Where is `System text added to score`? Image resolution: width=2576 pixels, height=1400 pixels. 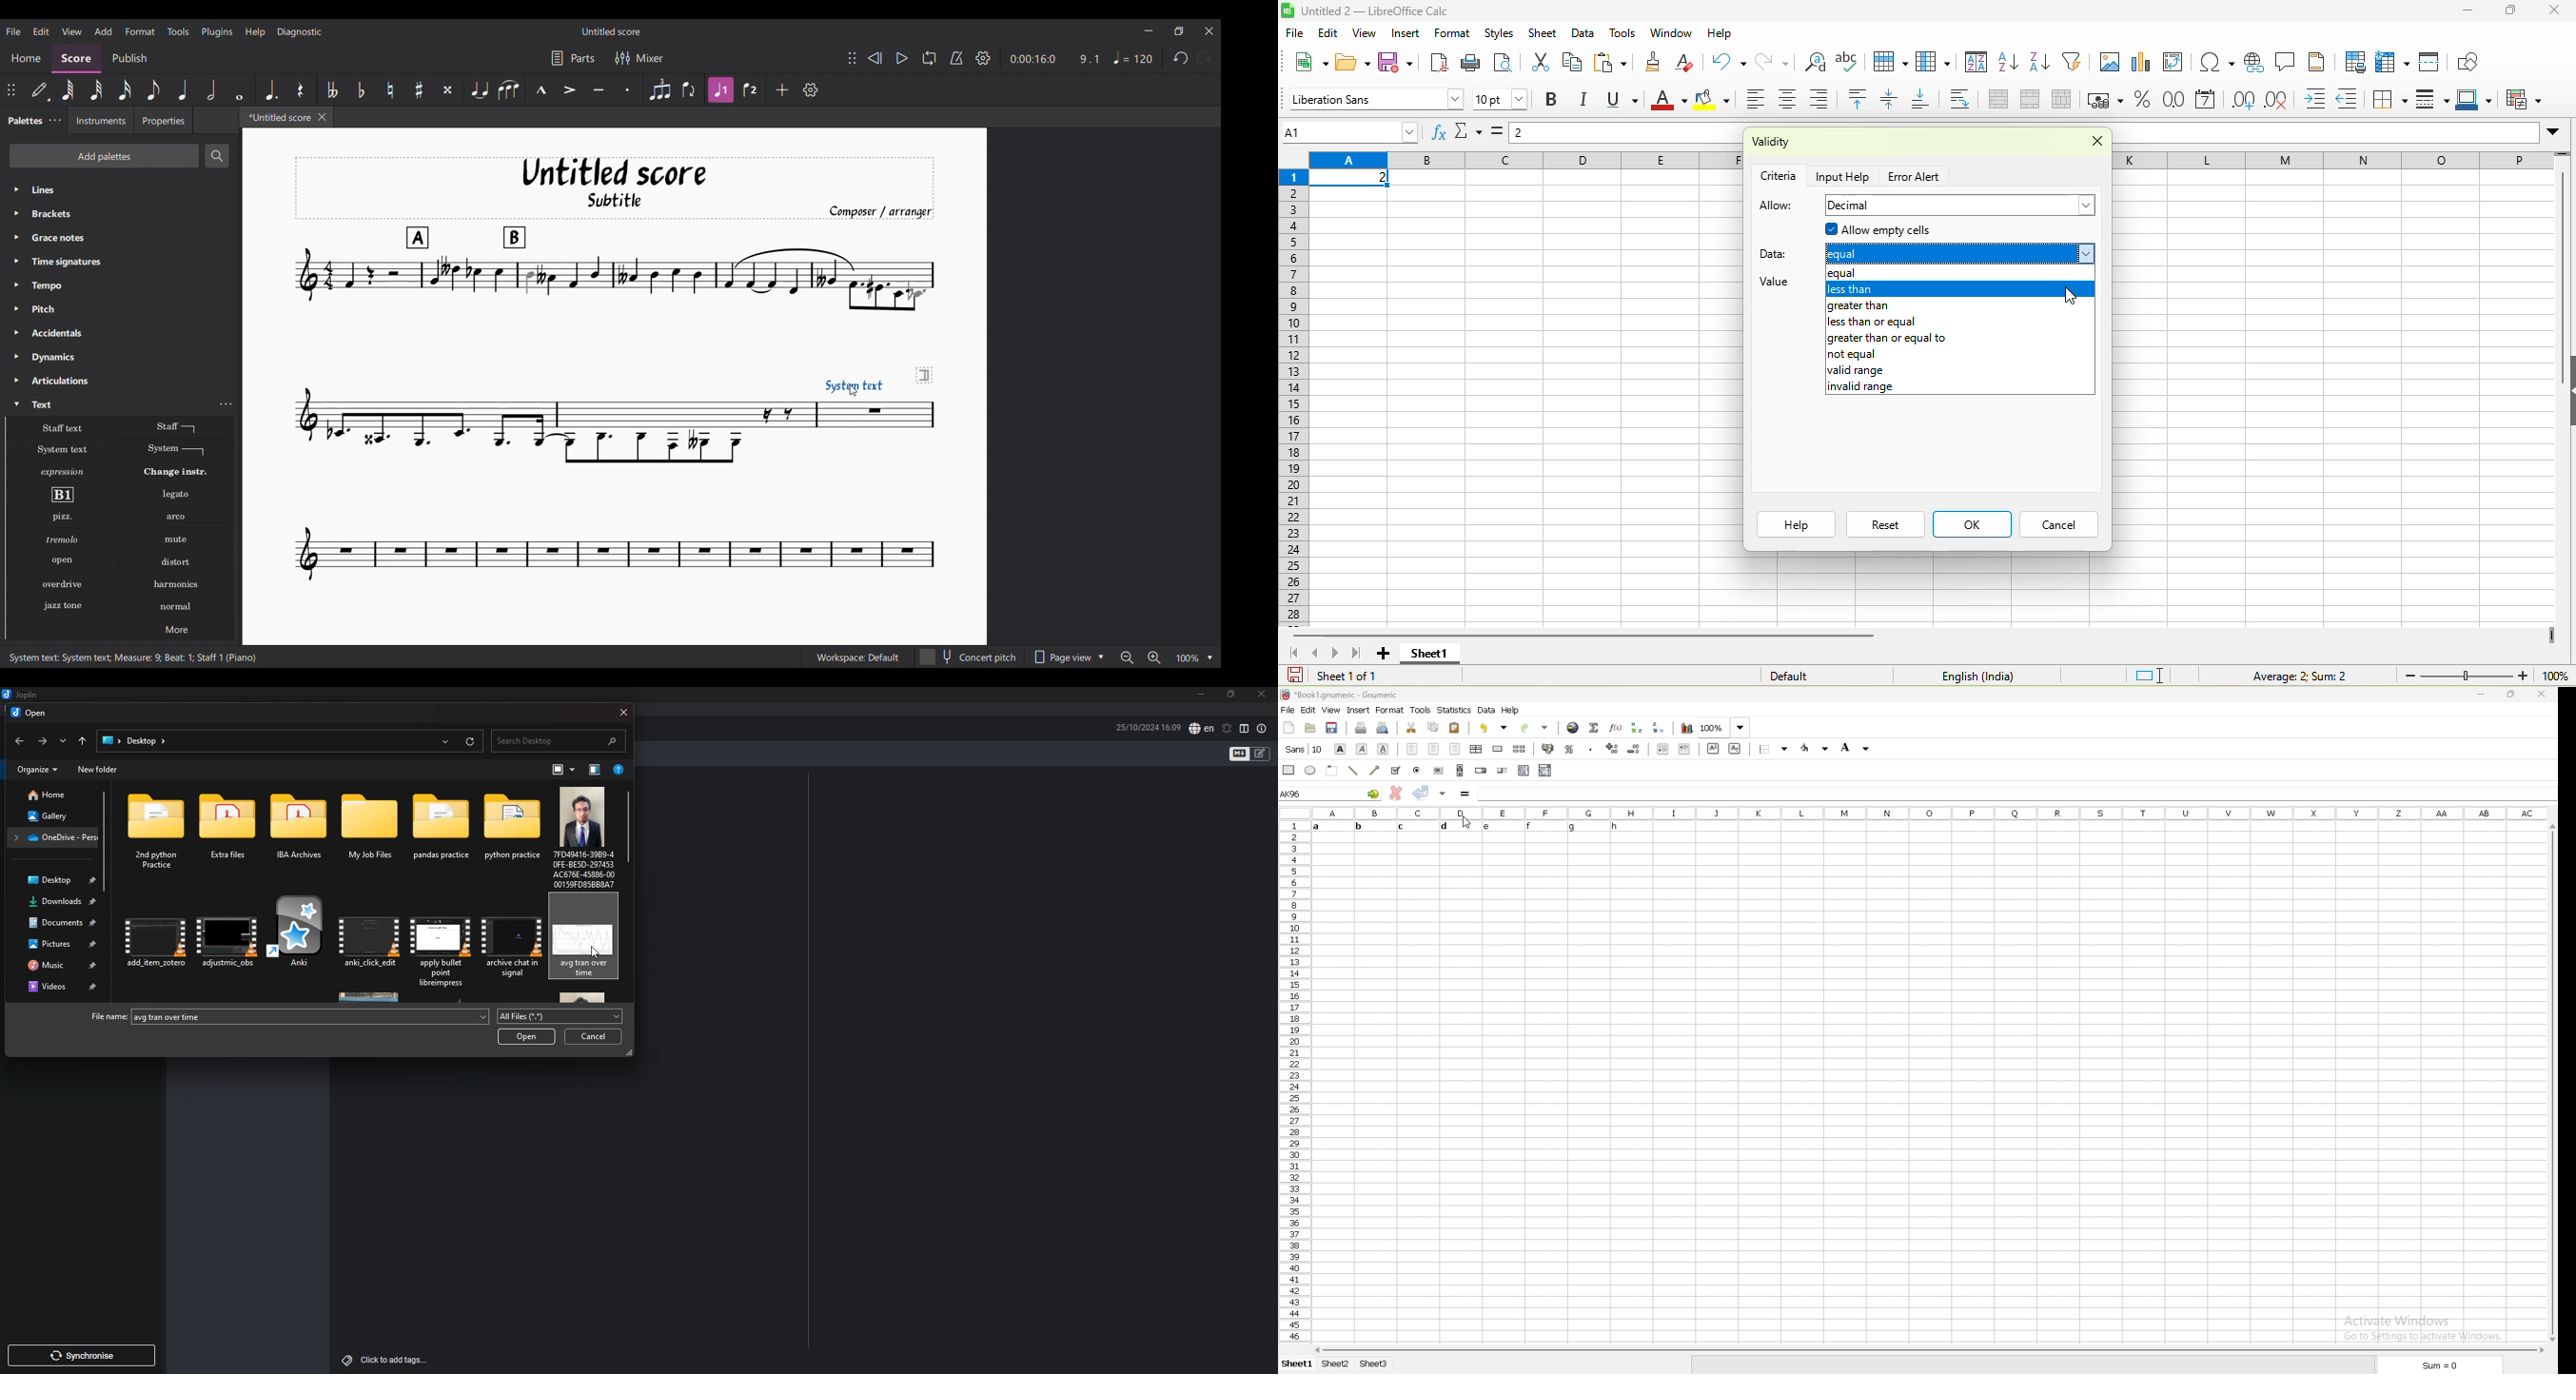
System text added to score is located at coordinates (876, 399).